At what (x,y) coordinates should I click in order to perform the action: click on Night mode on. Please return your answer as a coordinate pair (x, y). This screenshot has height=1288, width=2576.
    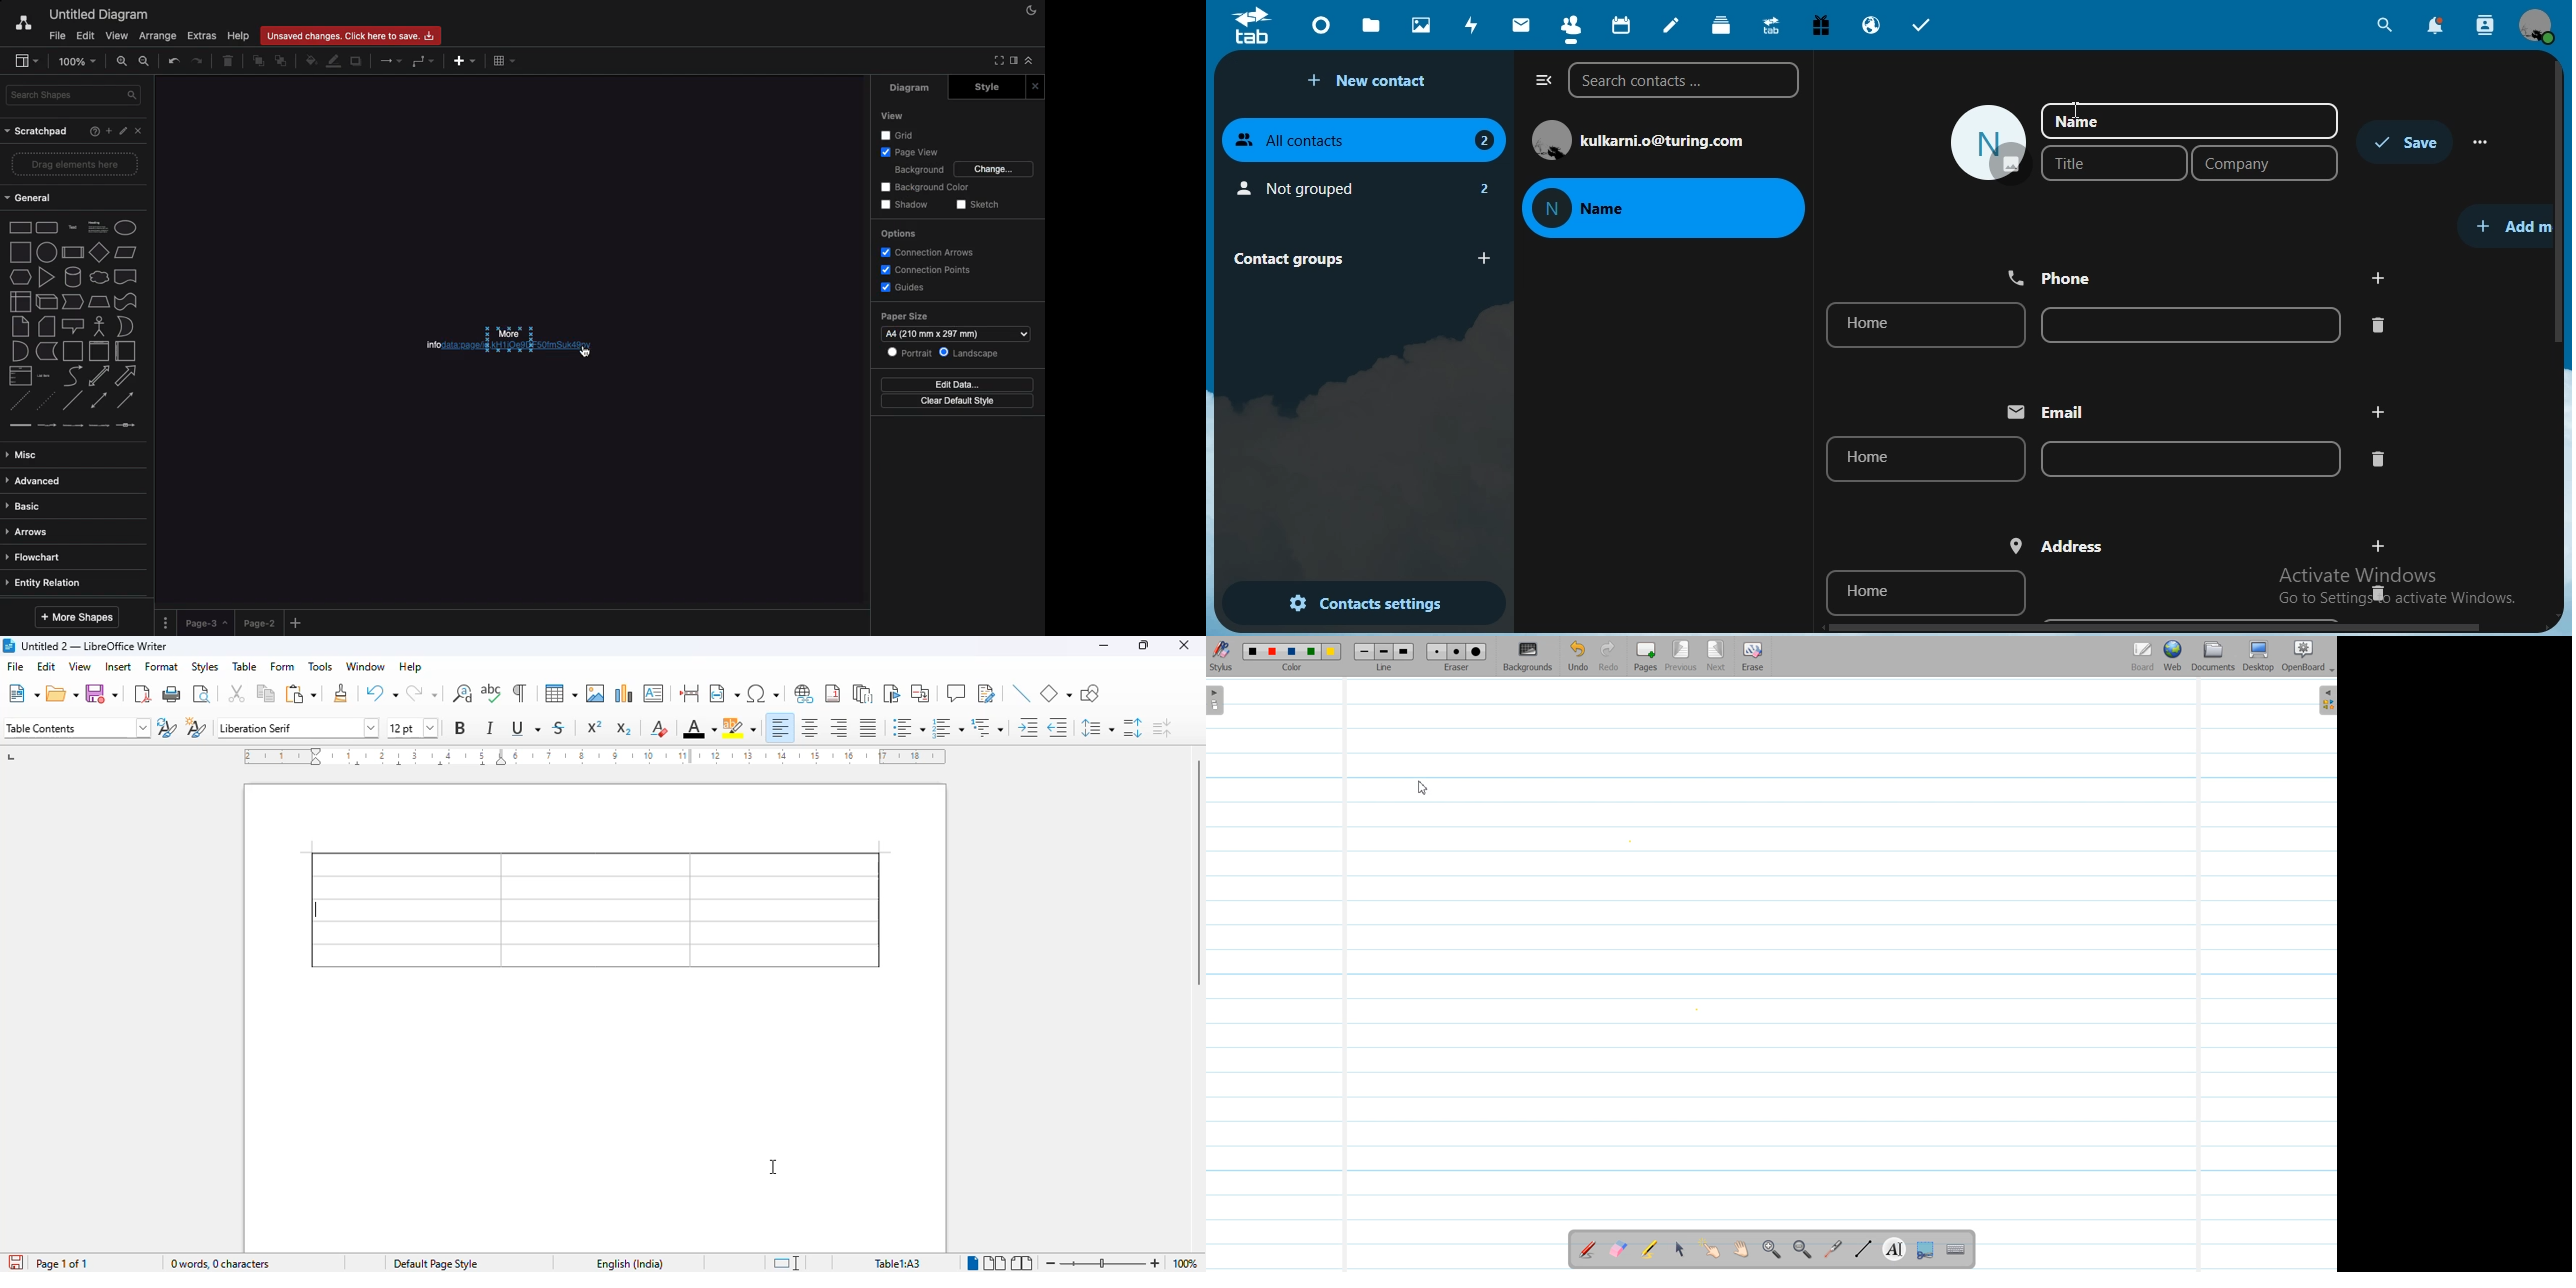
    Looking at the image, I should click on (1030, 11).